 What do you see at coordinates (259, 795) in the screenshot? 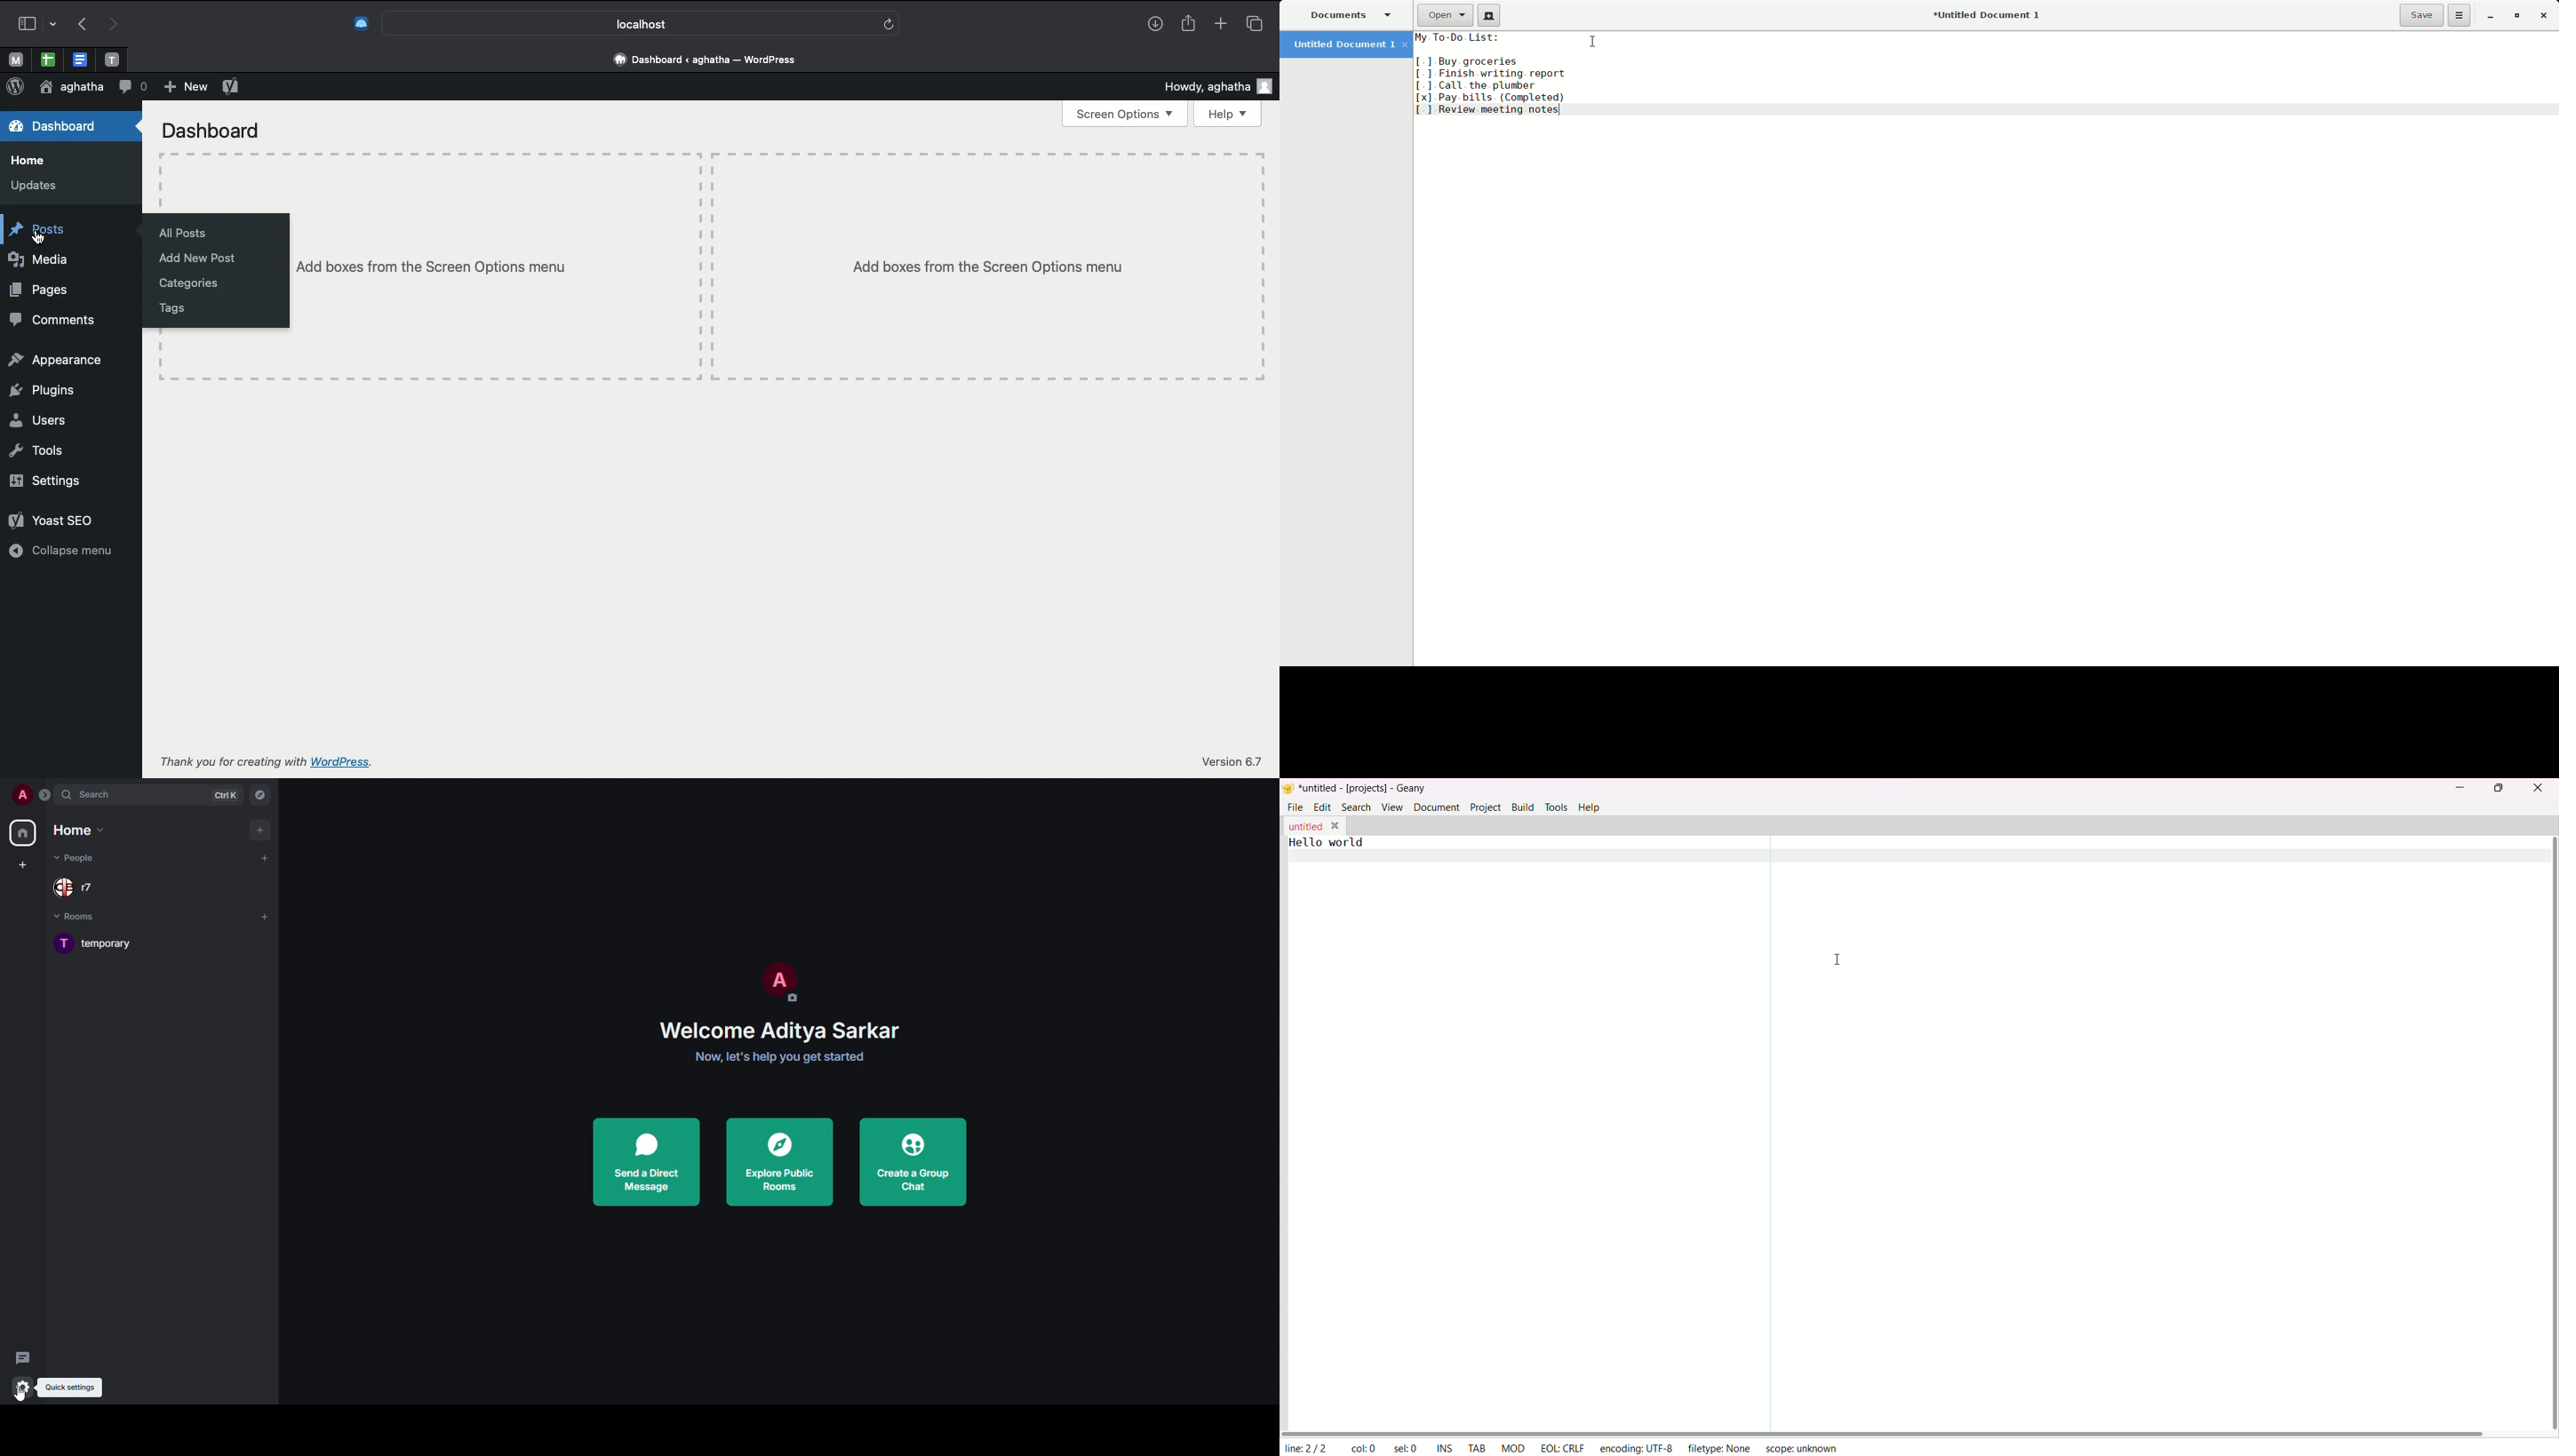
I see `navigator` at bounding box center [259, 795].